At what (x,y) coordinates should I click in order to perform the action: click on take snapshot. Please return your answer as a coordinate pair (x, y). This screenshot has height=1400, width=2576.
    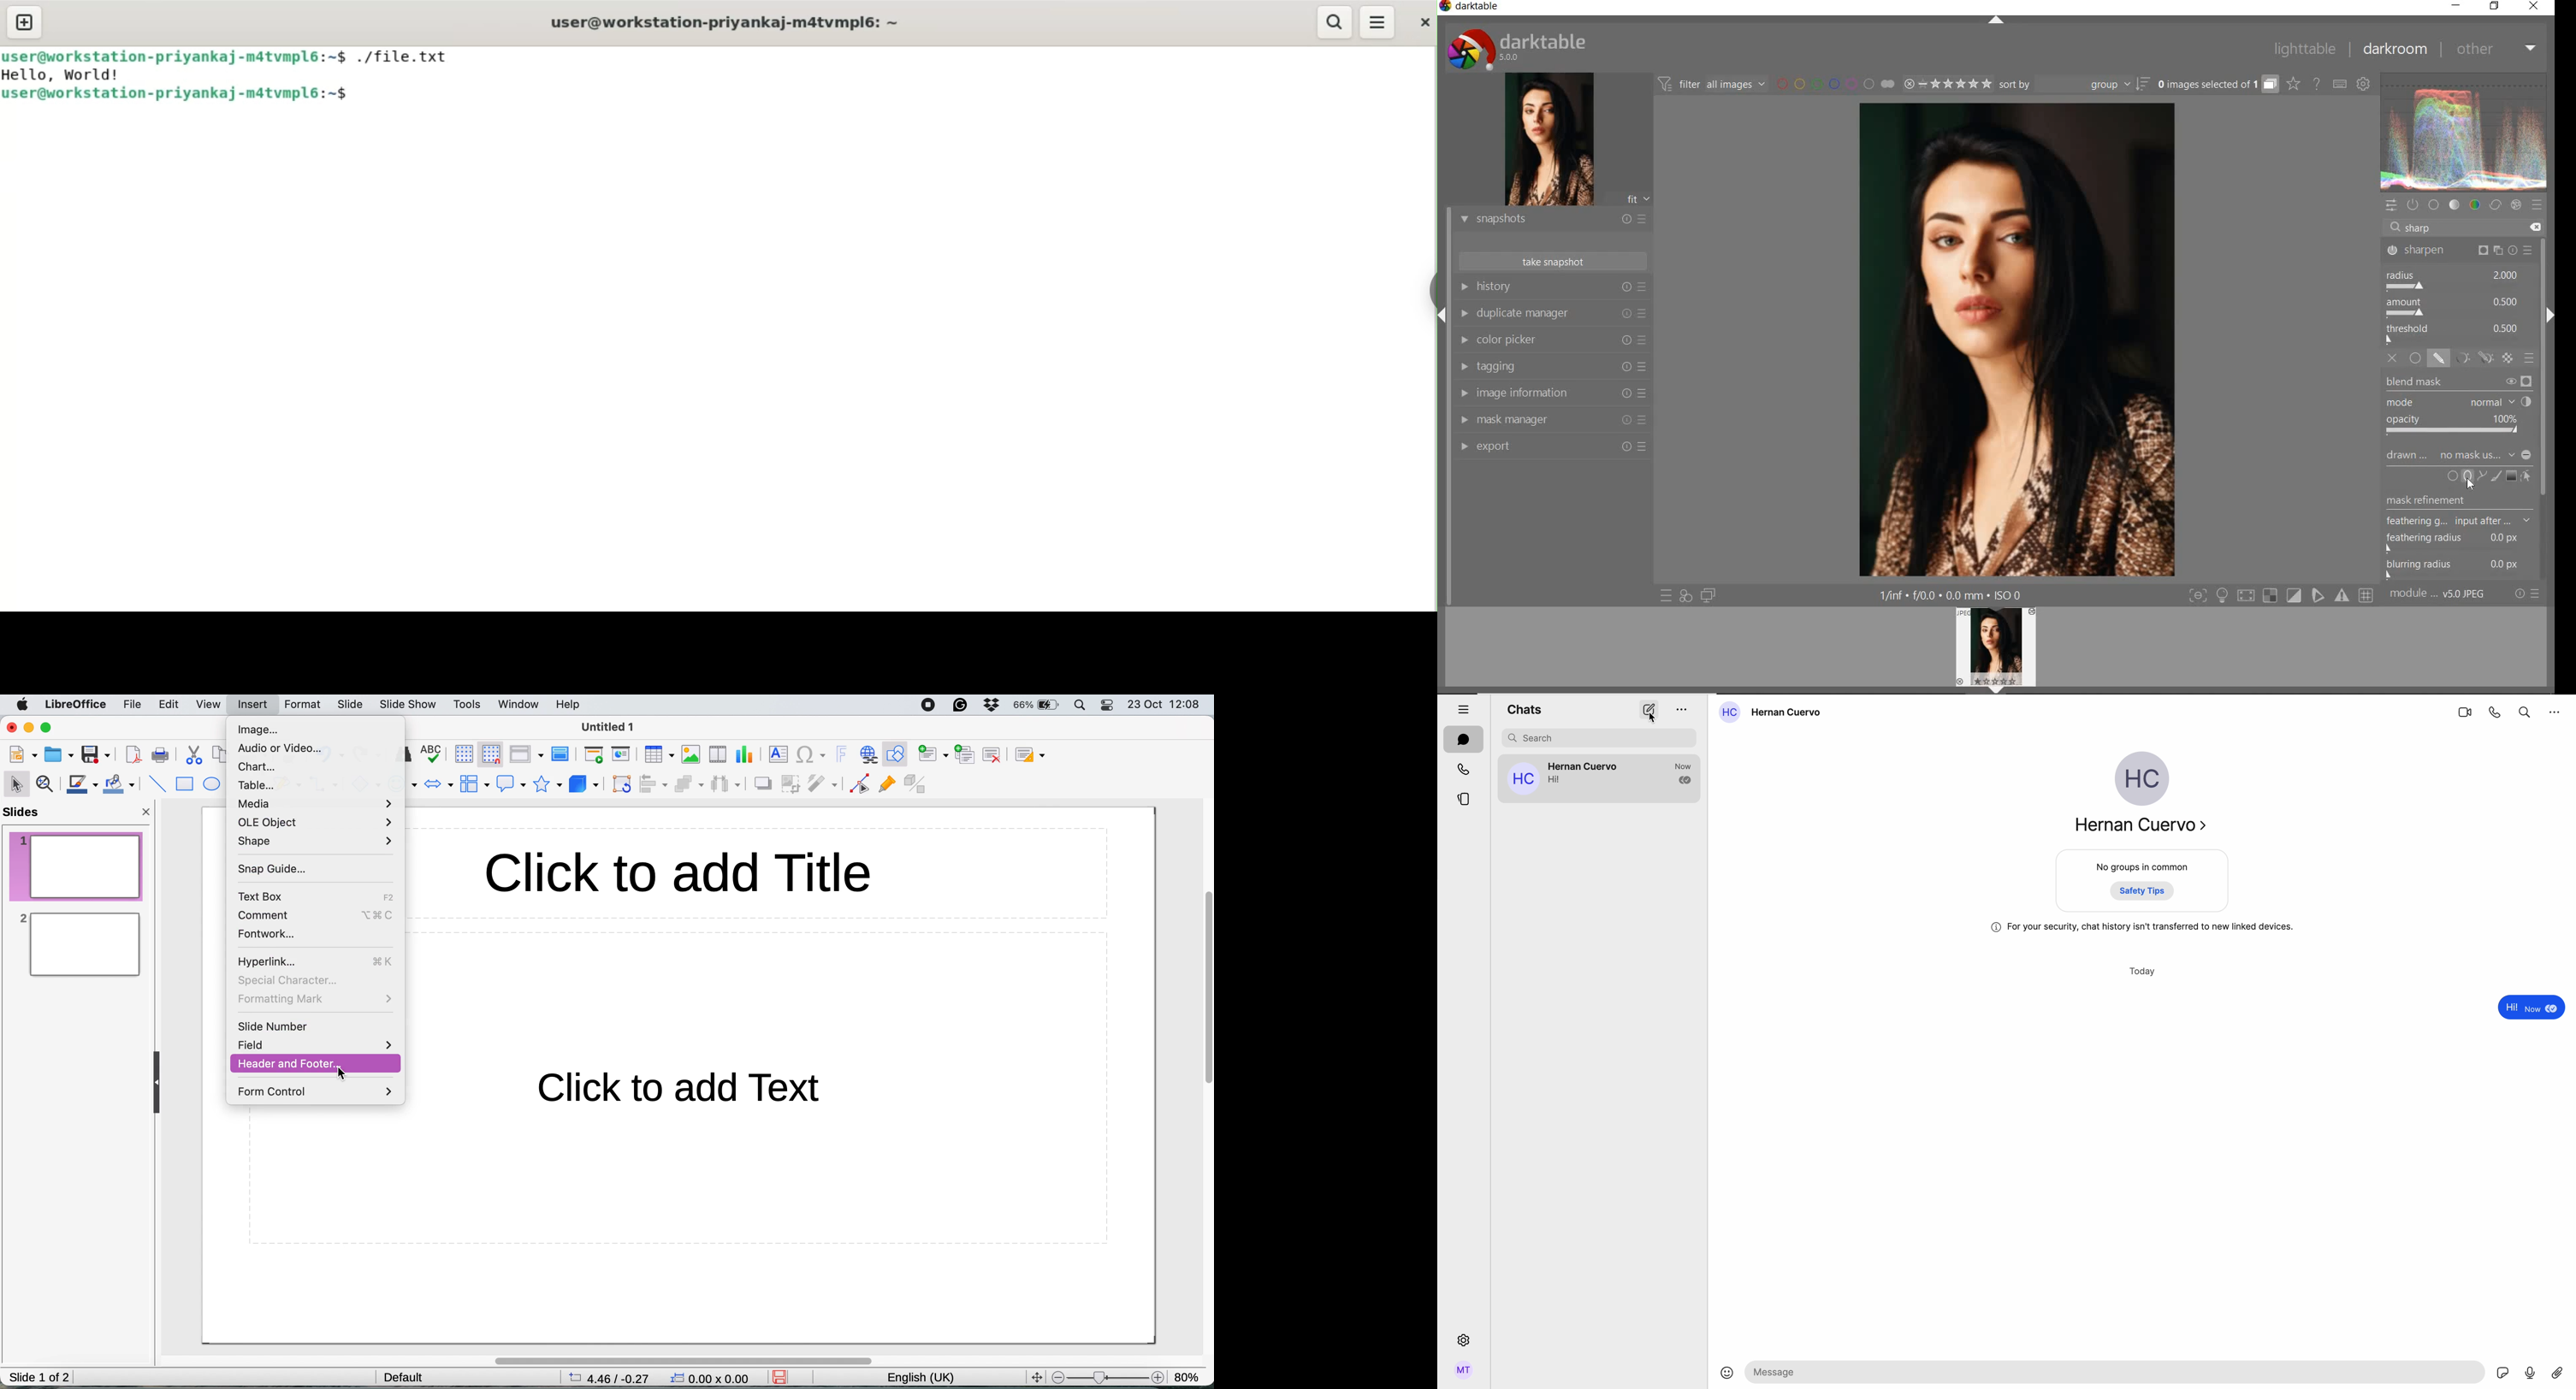
    Looking at the image, I should click on (1552, 262).